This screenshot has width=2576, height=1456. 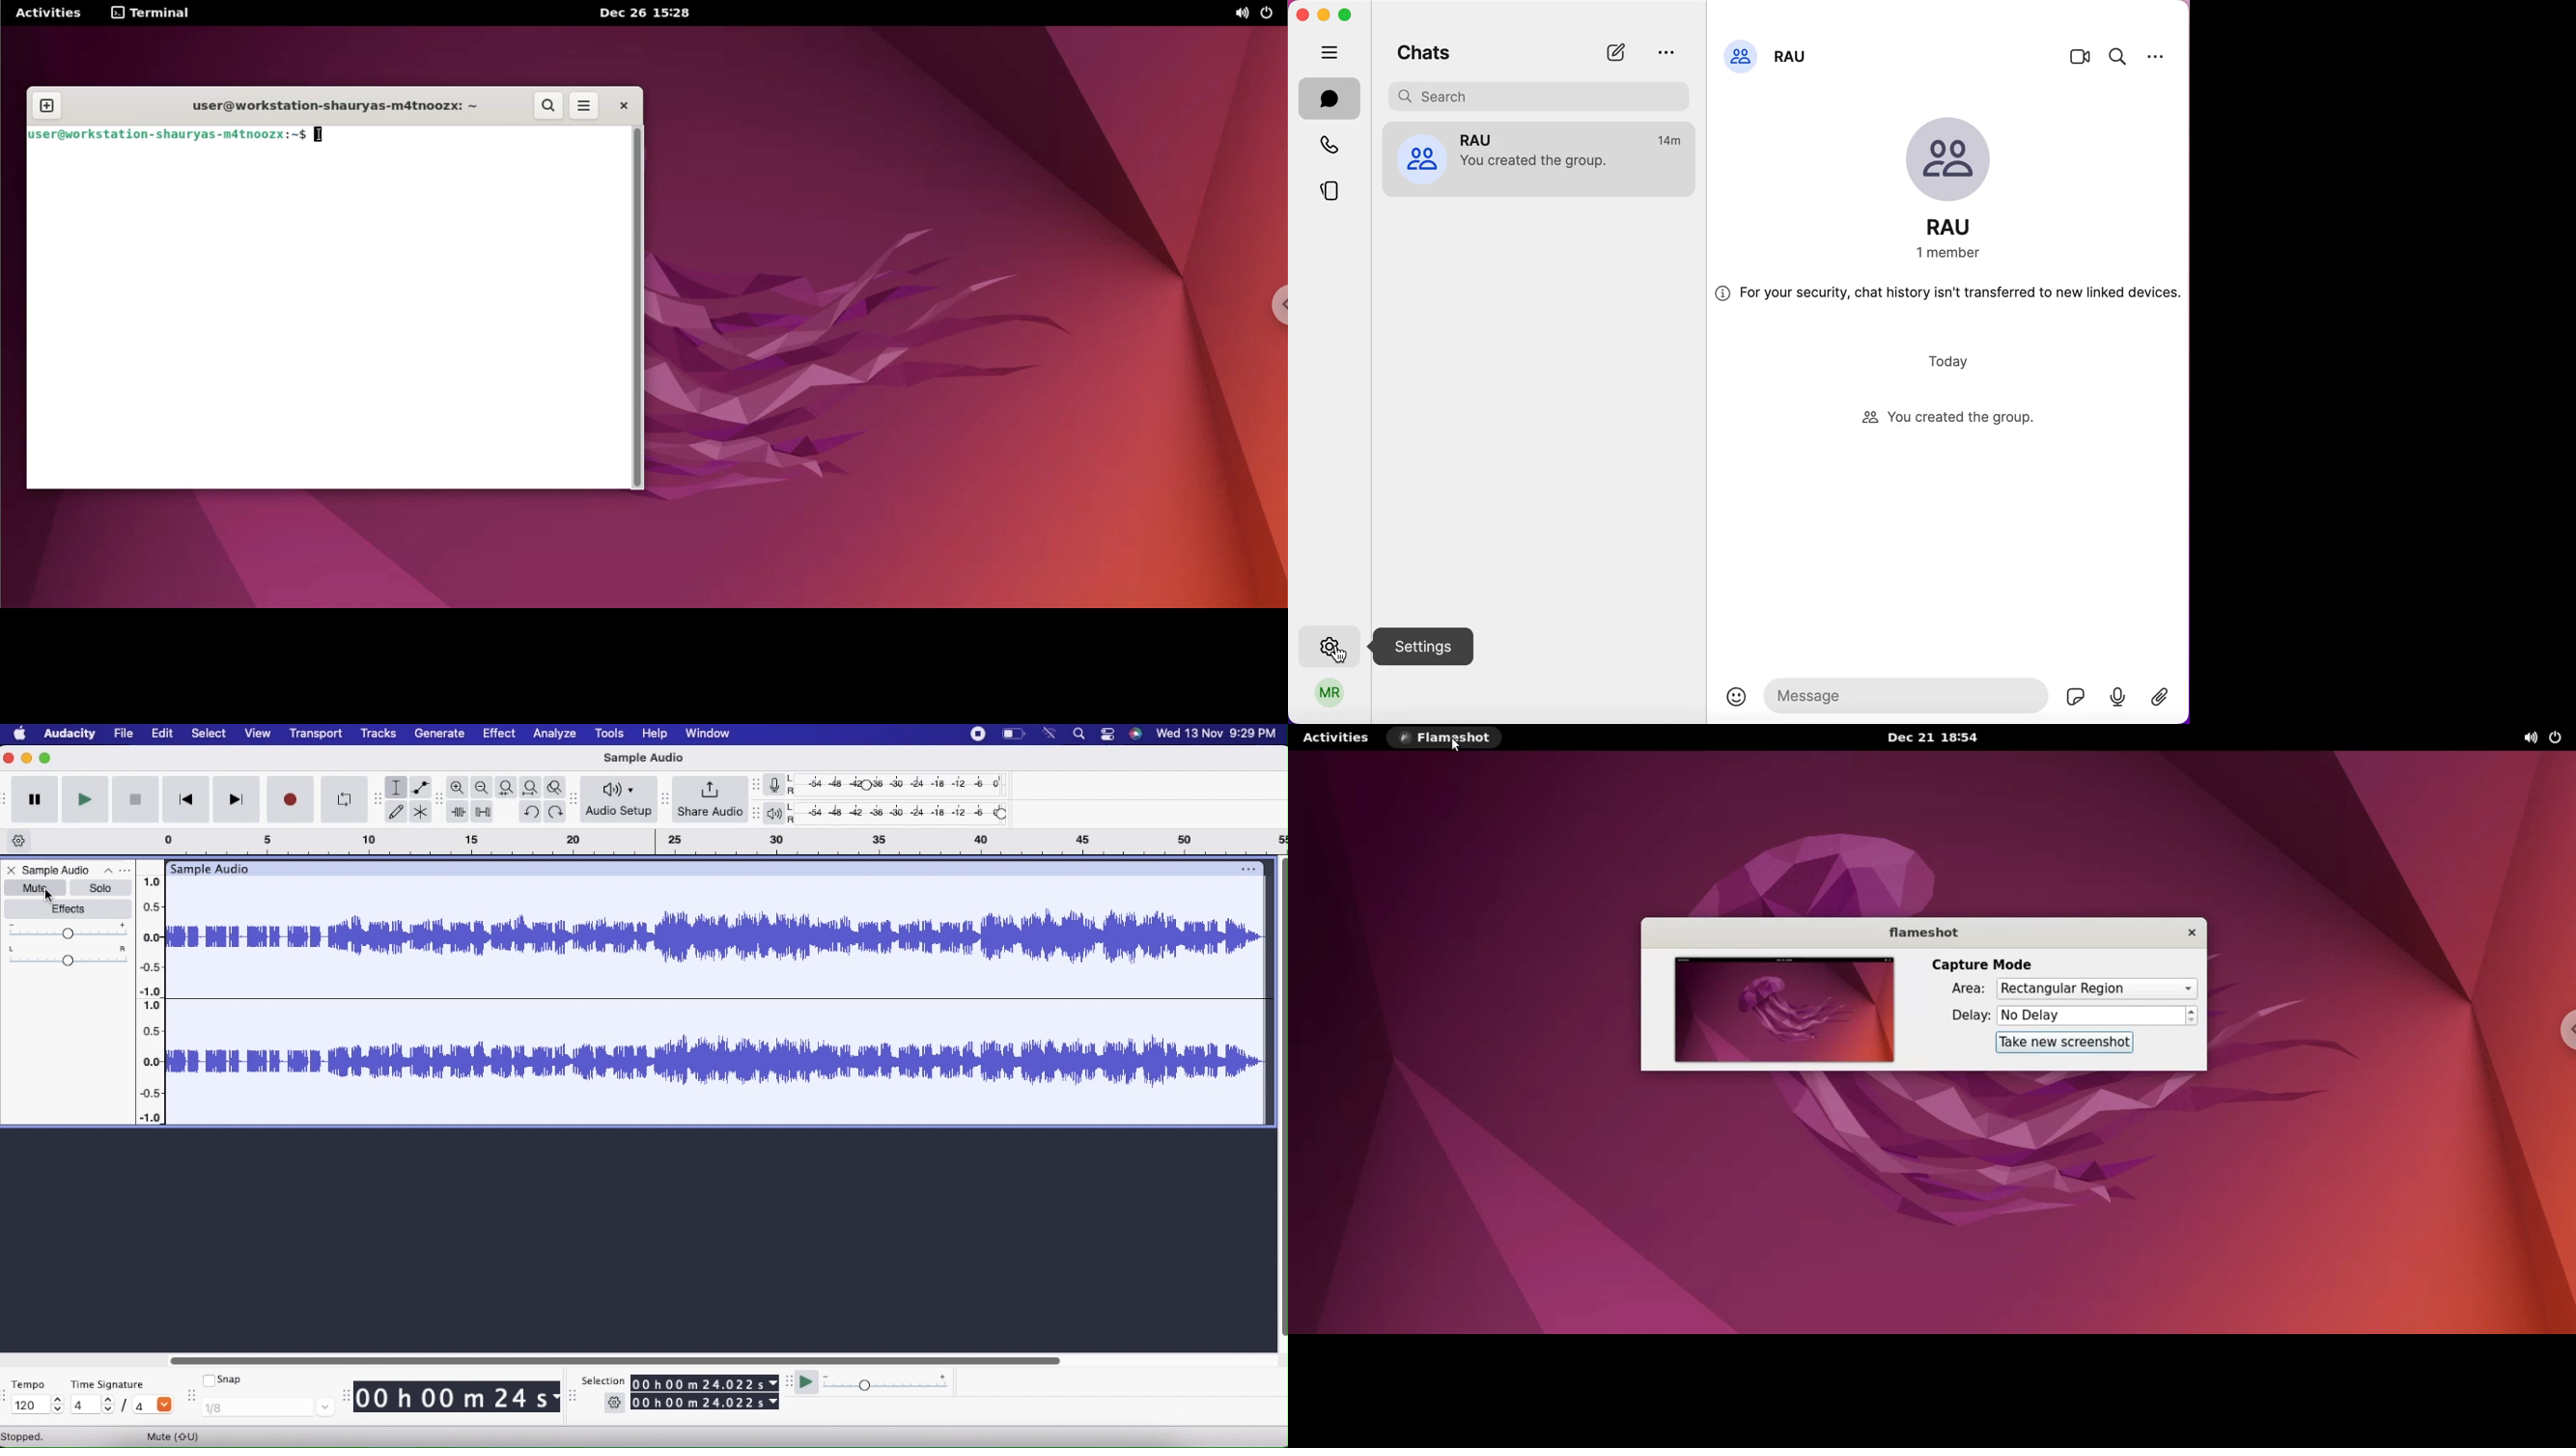 I want to click on Audio Setup, so click(x=616, y=799).